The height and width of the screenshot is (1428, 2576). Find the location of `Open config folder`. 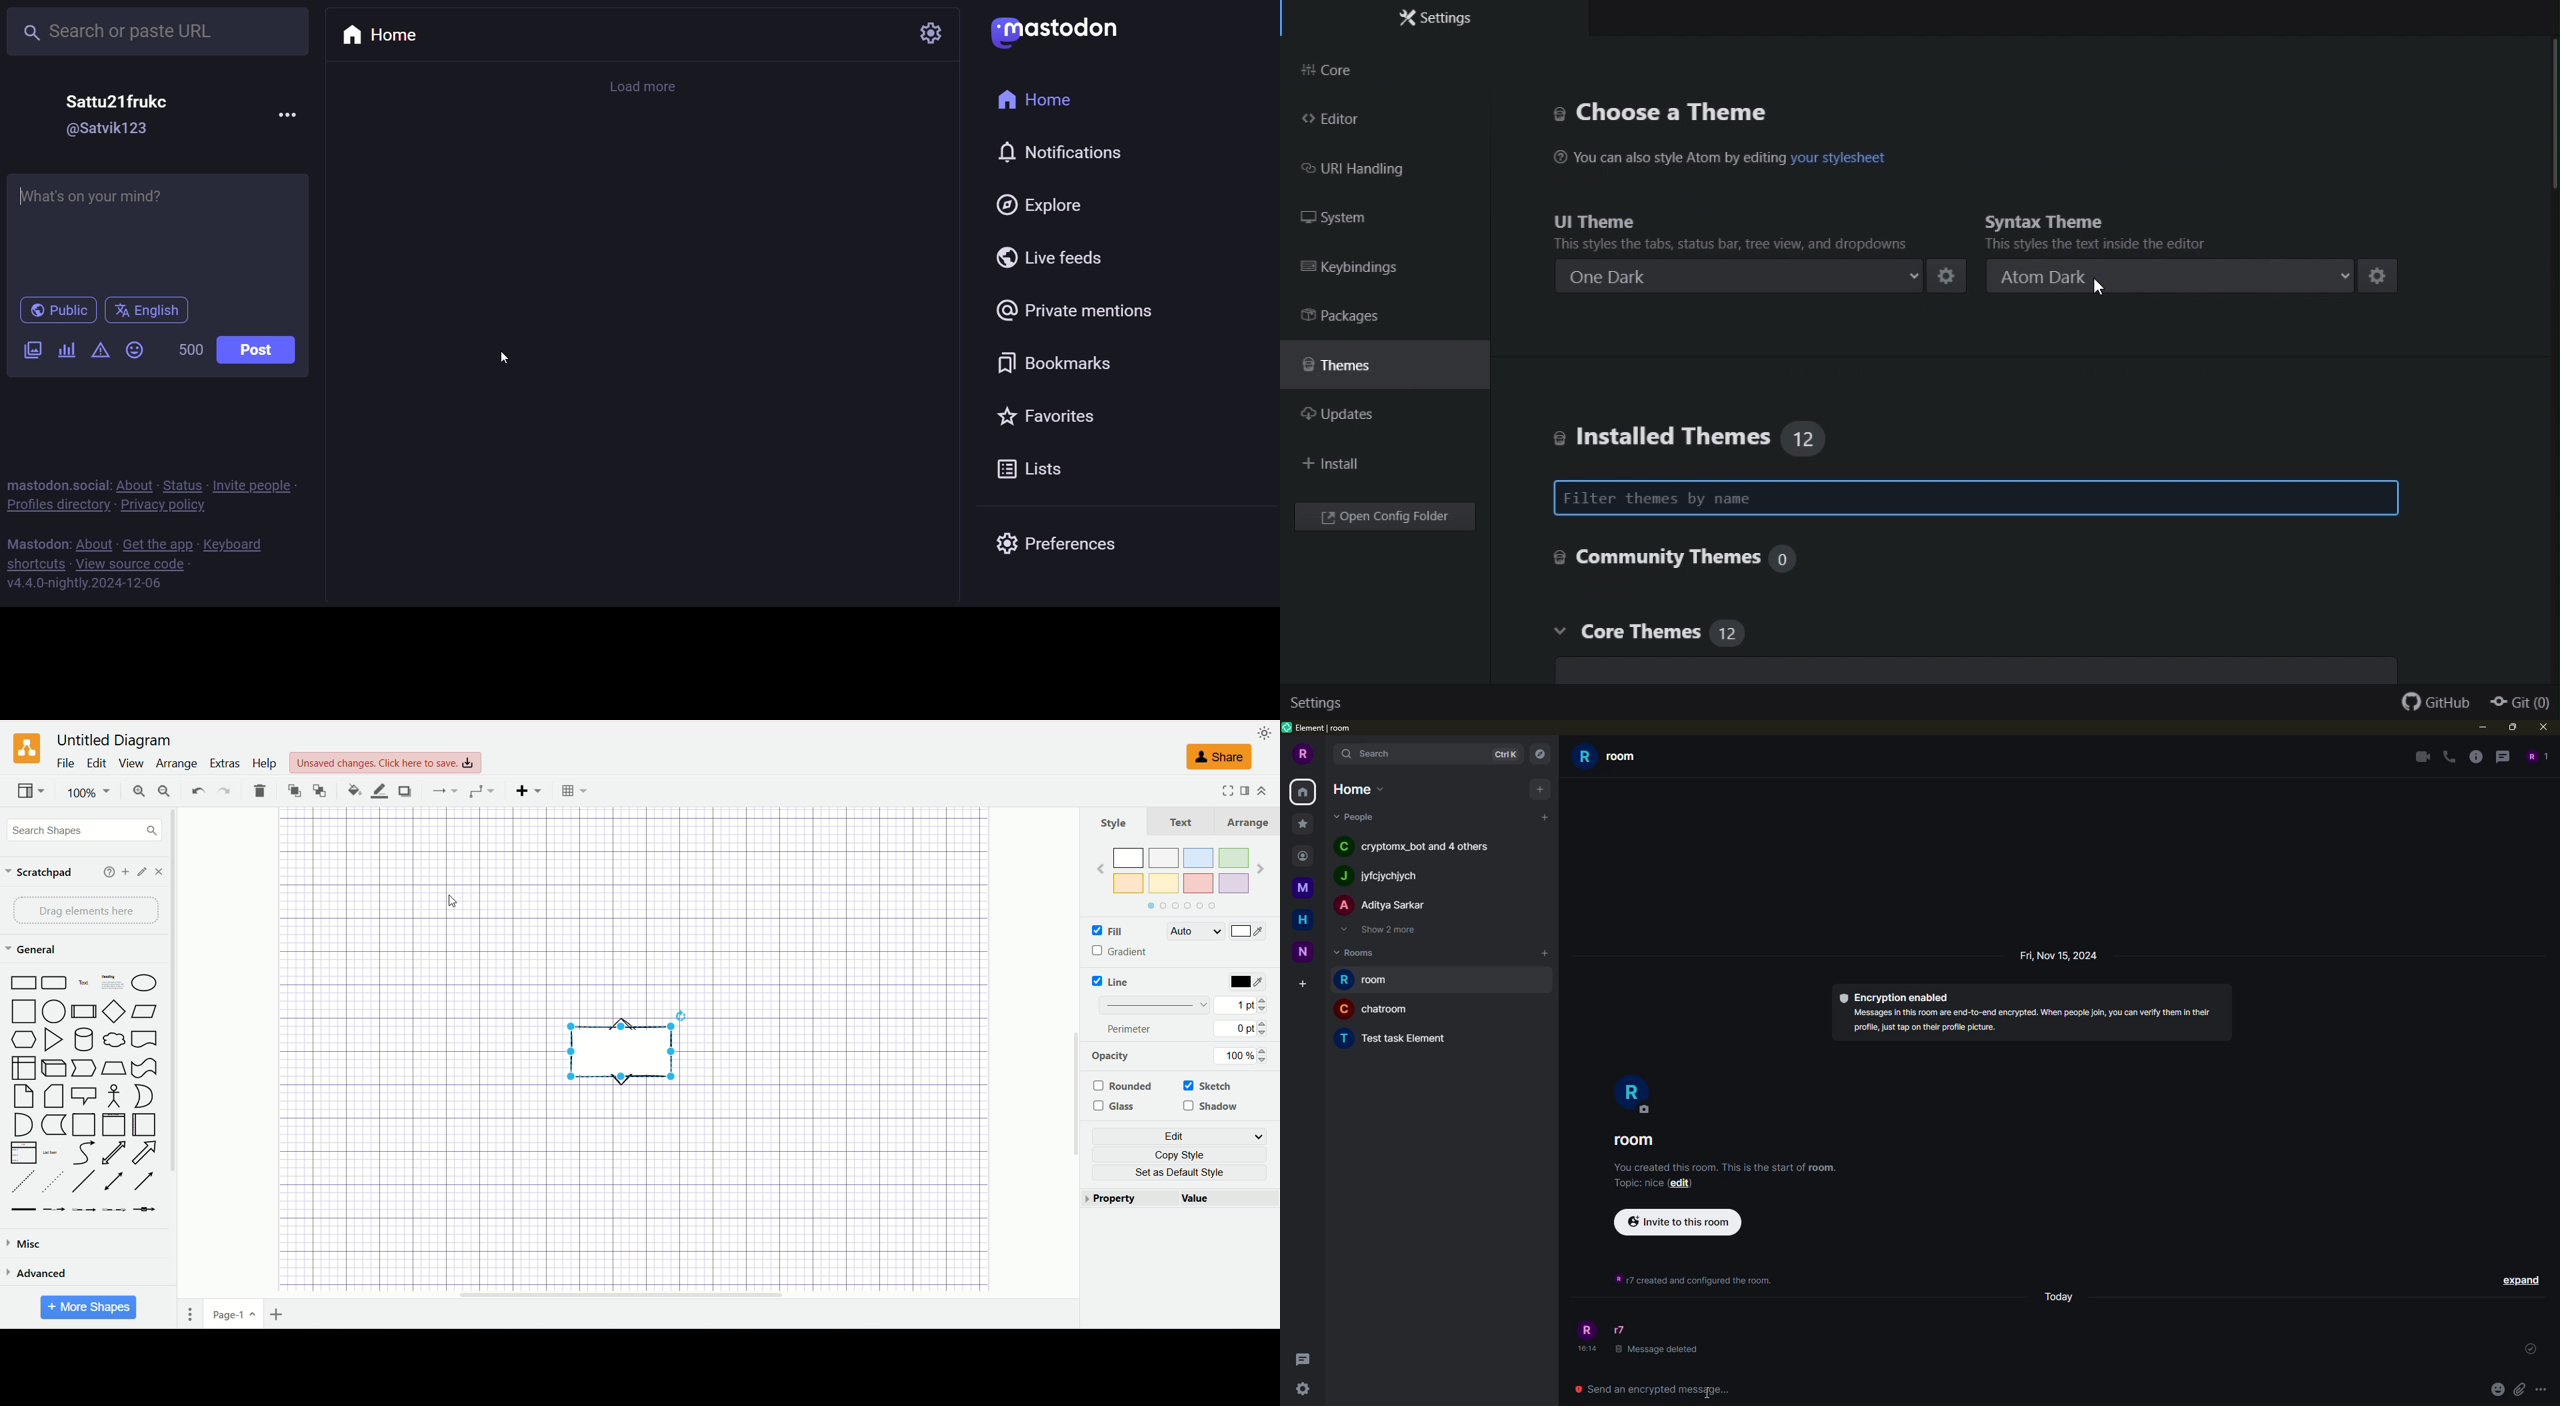

Open config folder is located at coordinates (1383, 515).